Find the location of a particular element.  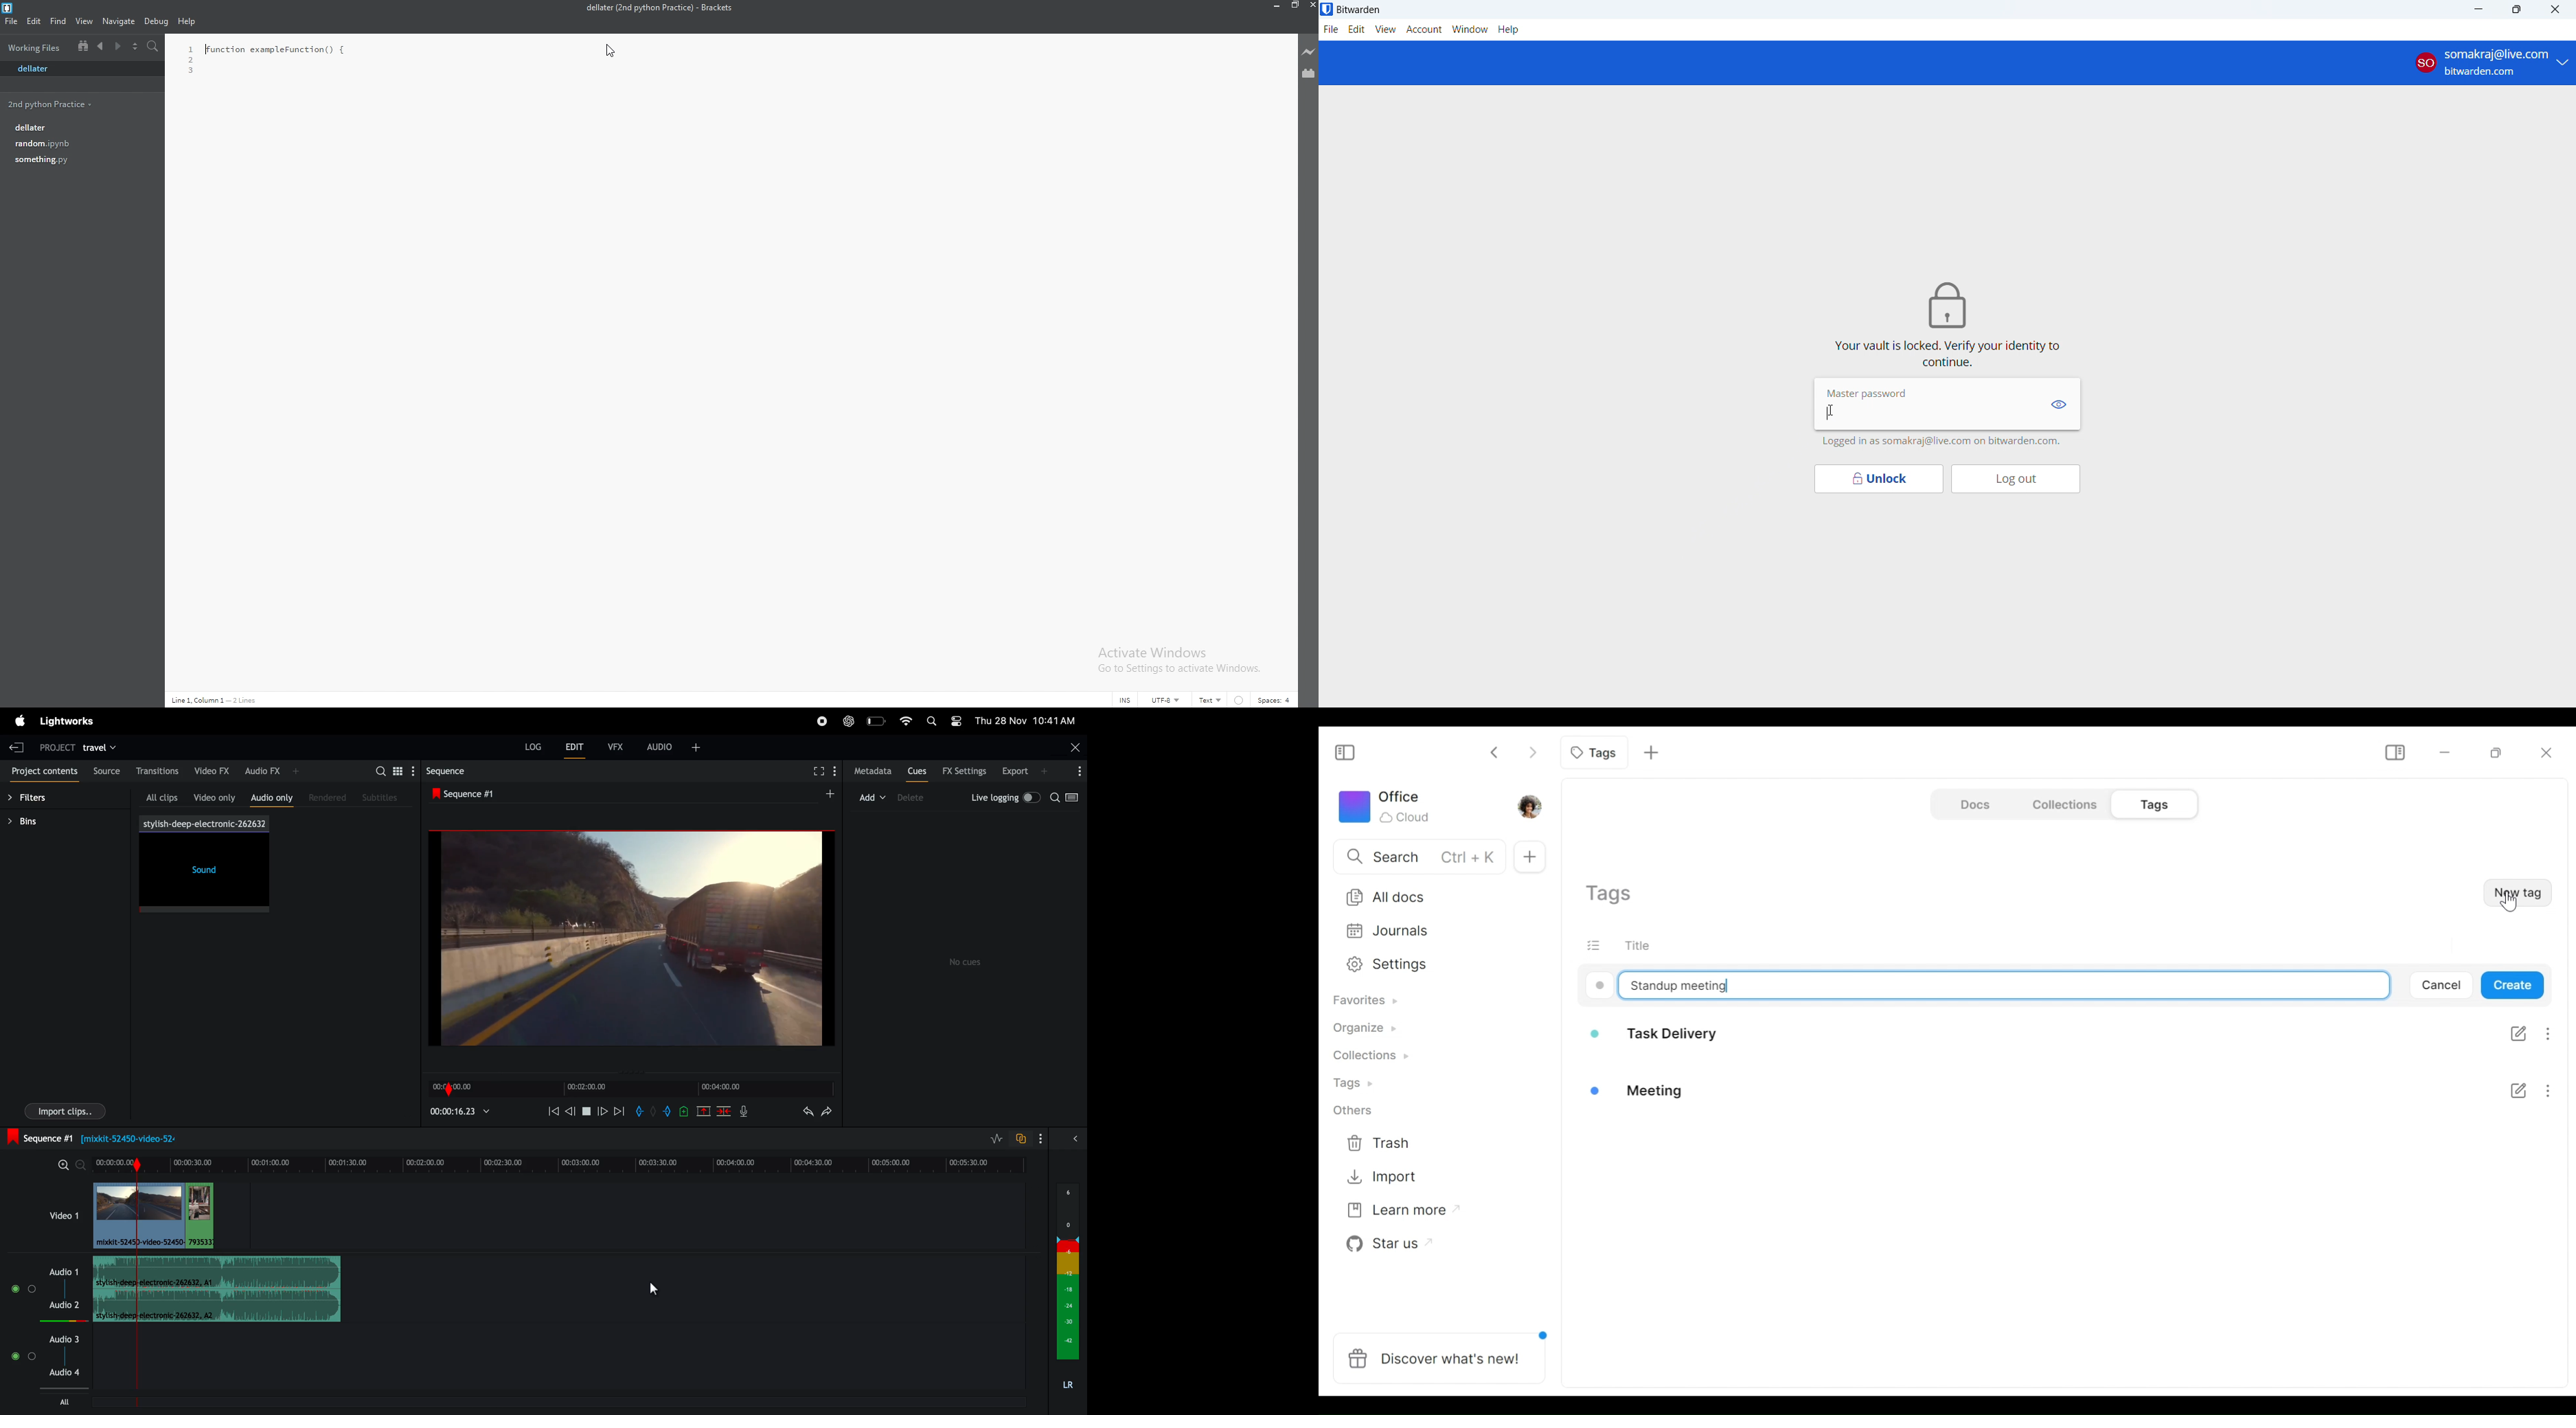

sequence 1 is located at coordinates (548, 794).